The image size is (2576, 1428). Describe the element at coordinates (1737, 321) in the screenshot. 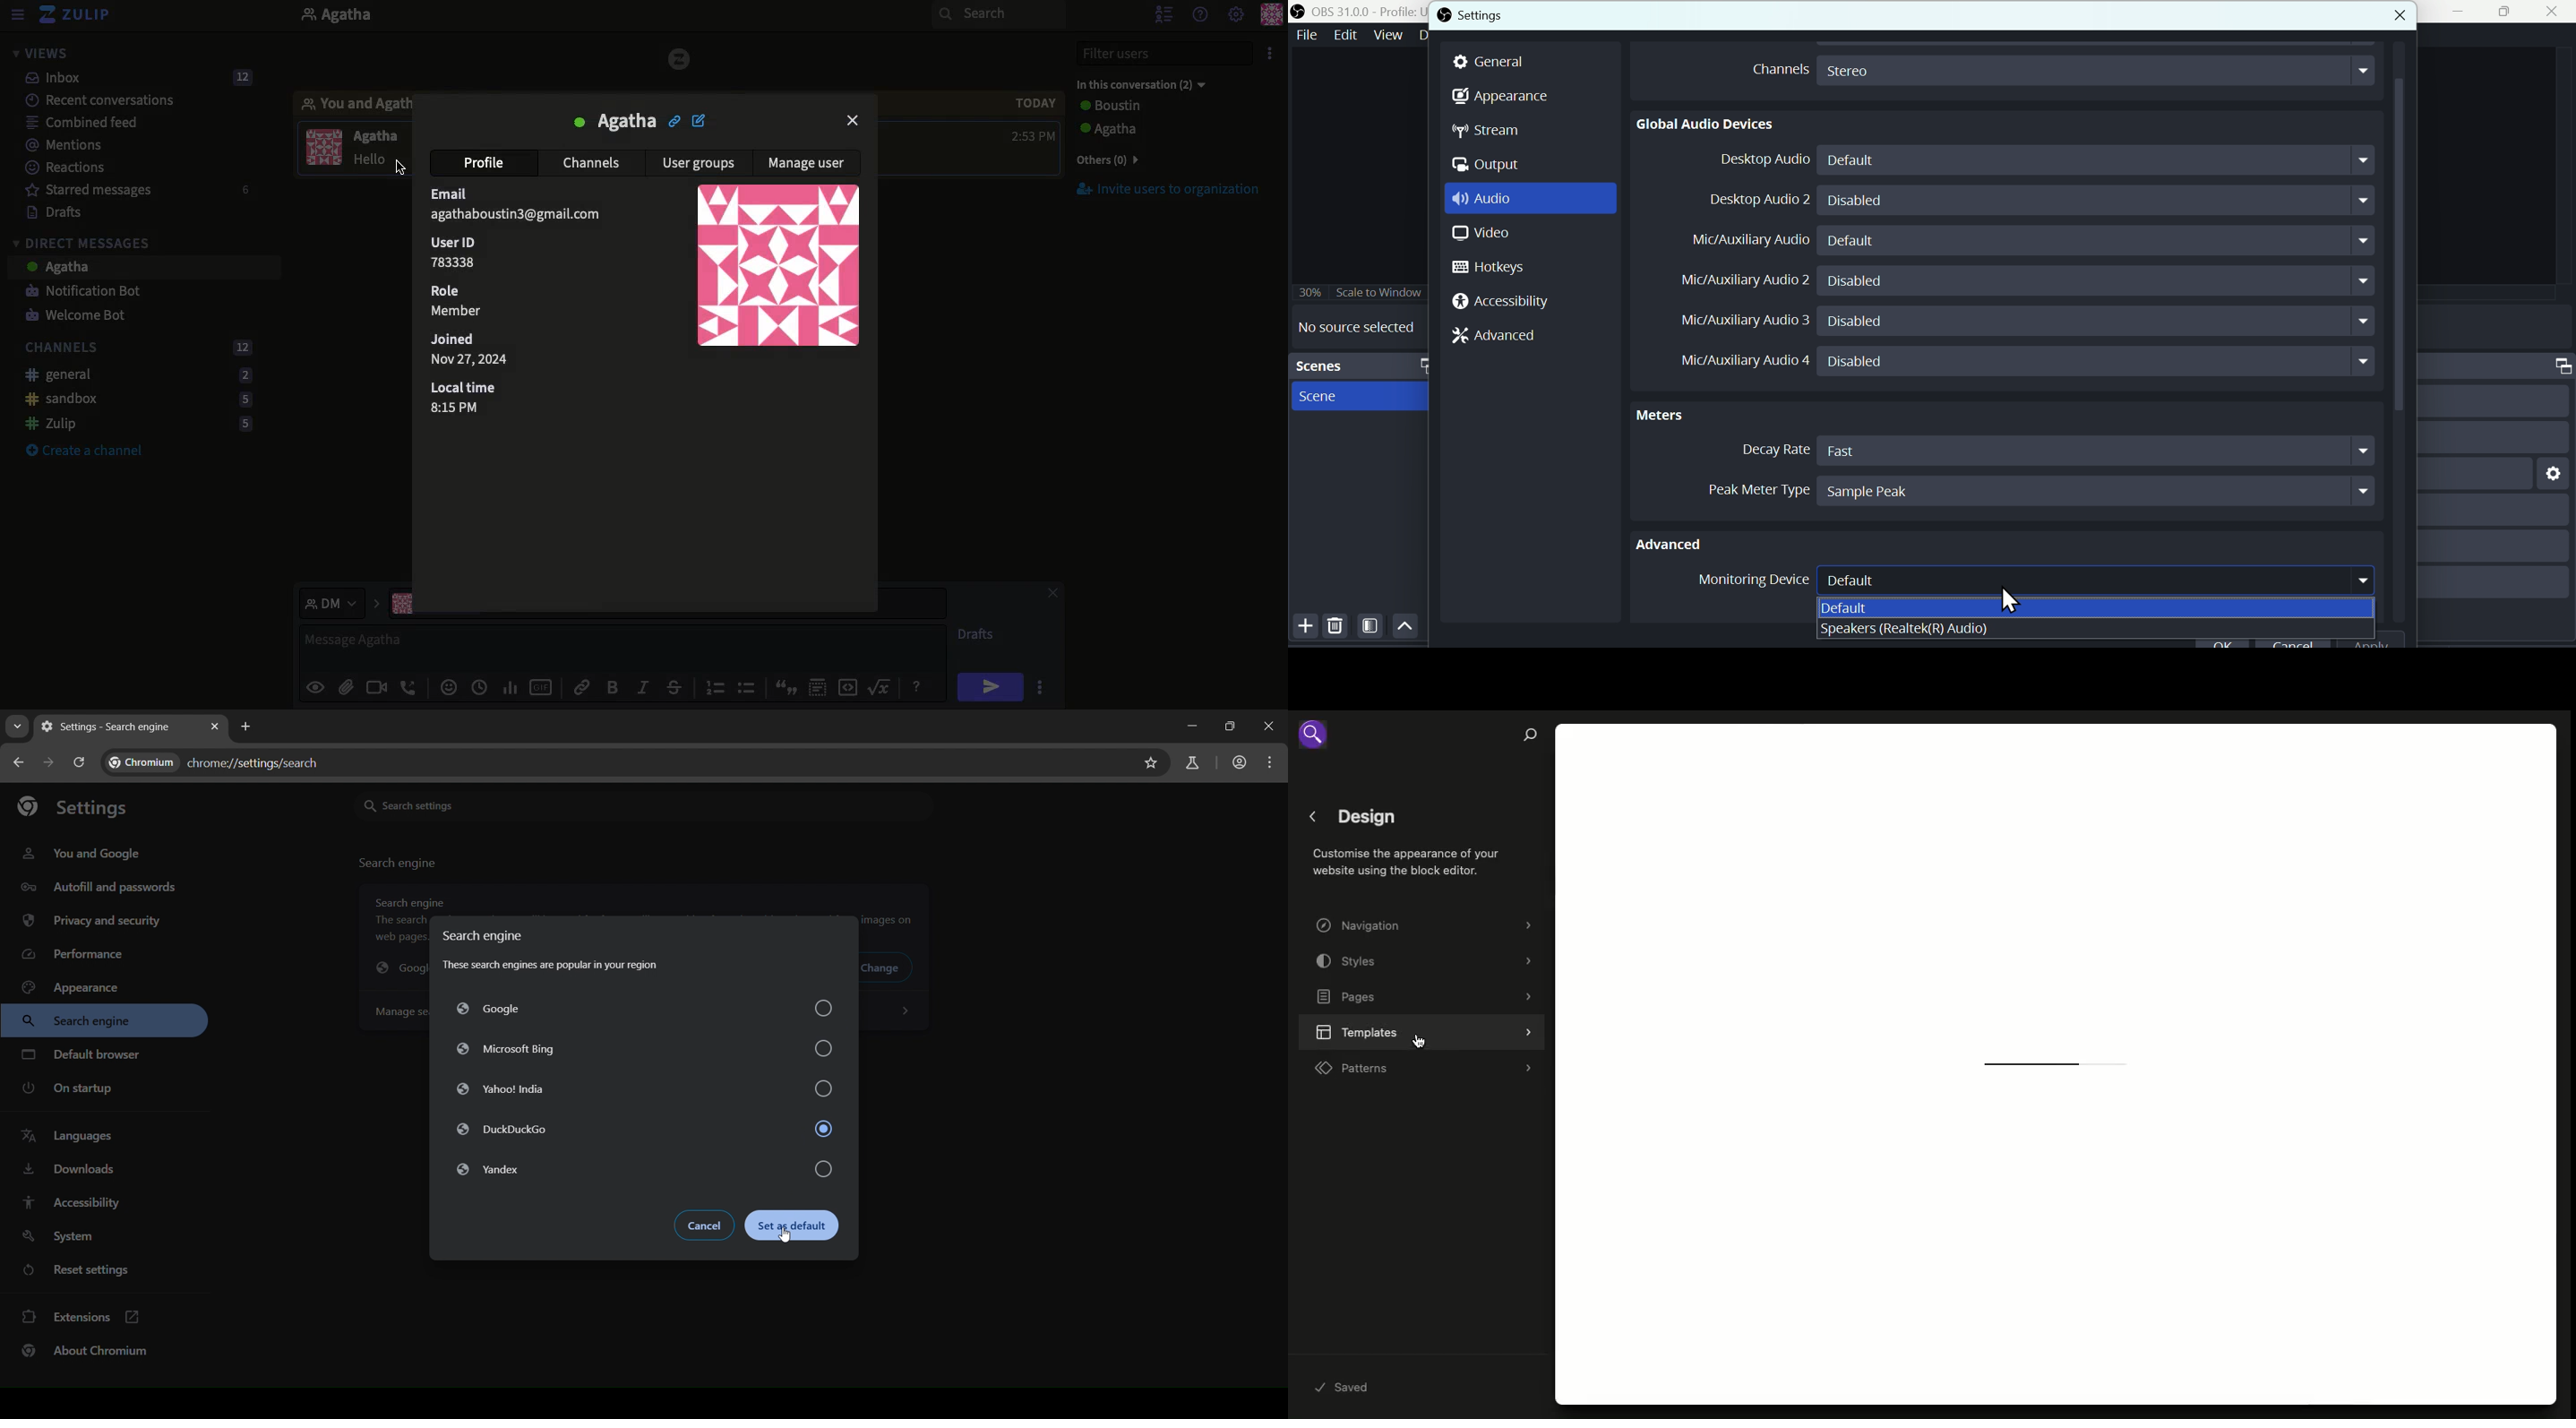

I see `Mic/Auxiliary Audio 3` at that location.